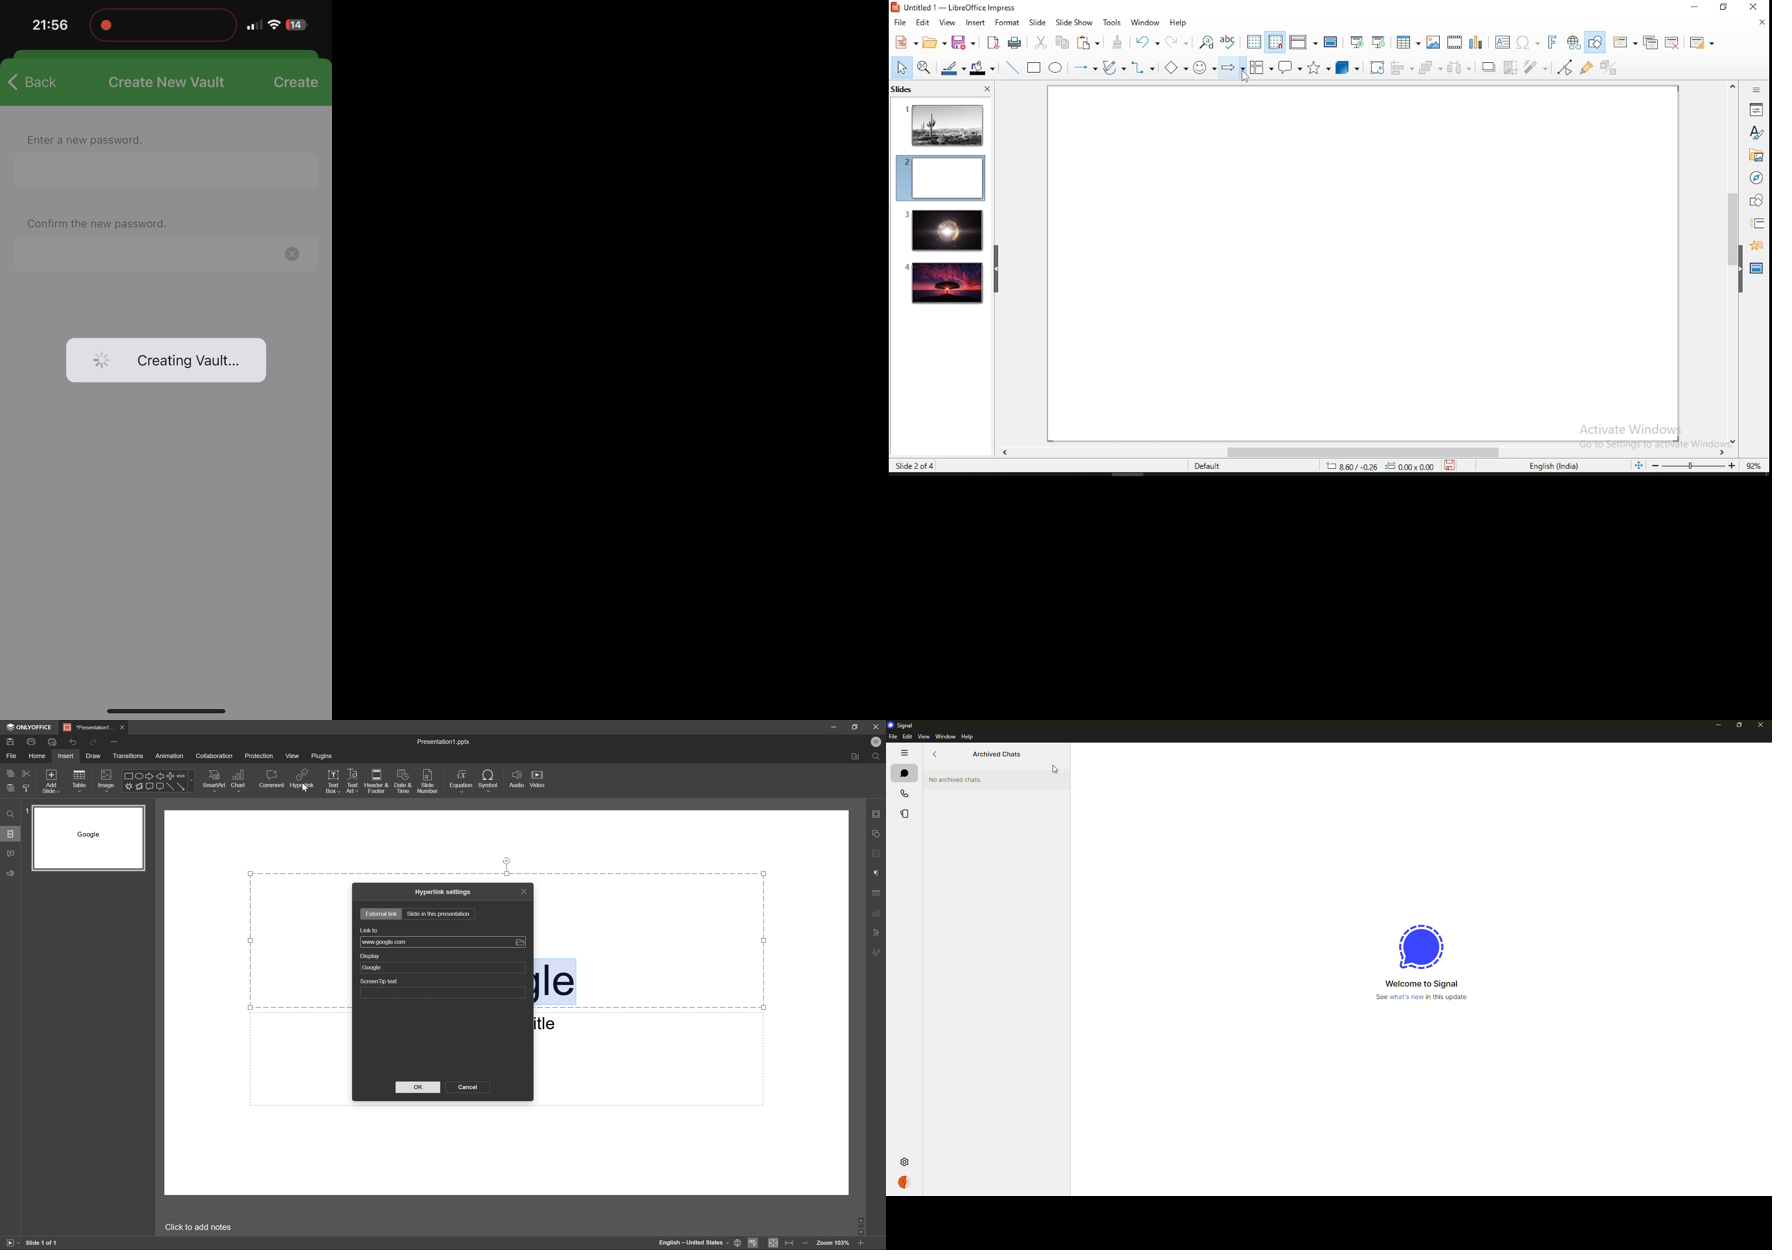  I want to click on display grid, so click(1251, 42).